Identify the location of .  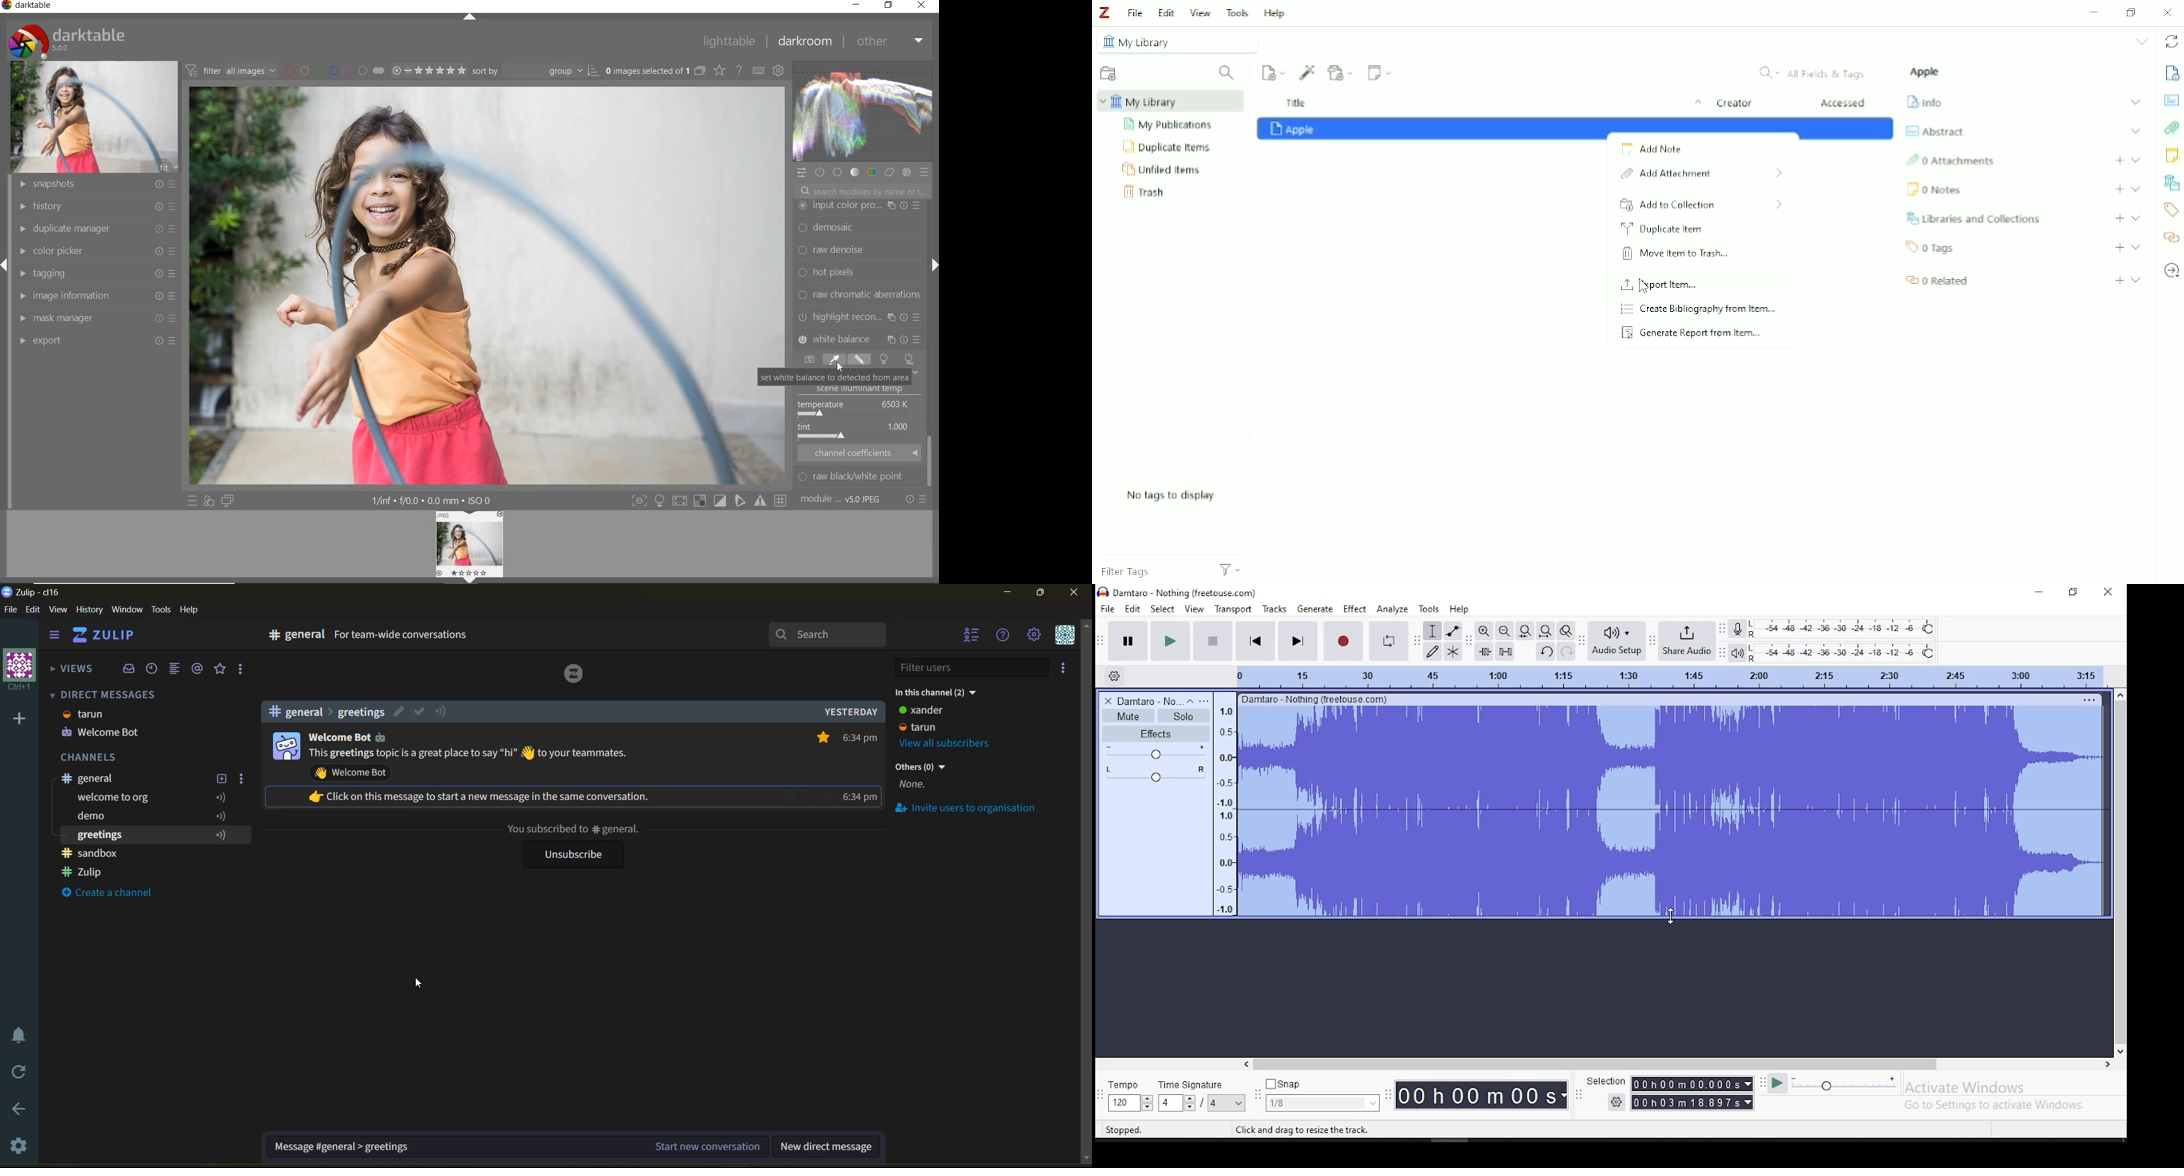
(1100, 640).